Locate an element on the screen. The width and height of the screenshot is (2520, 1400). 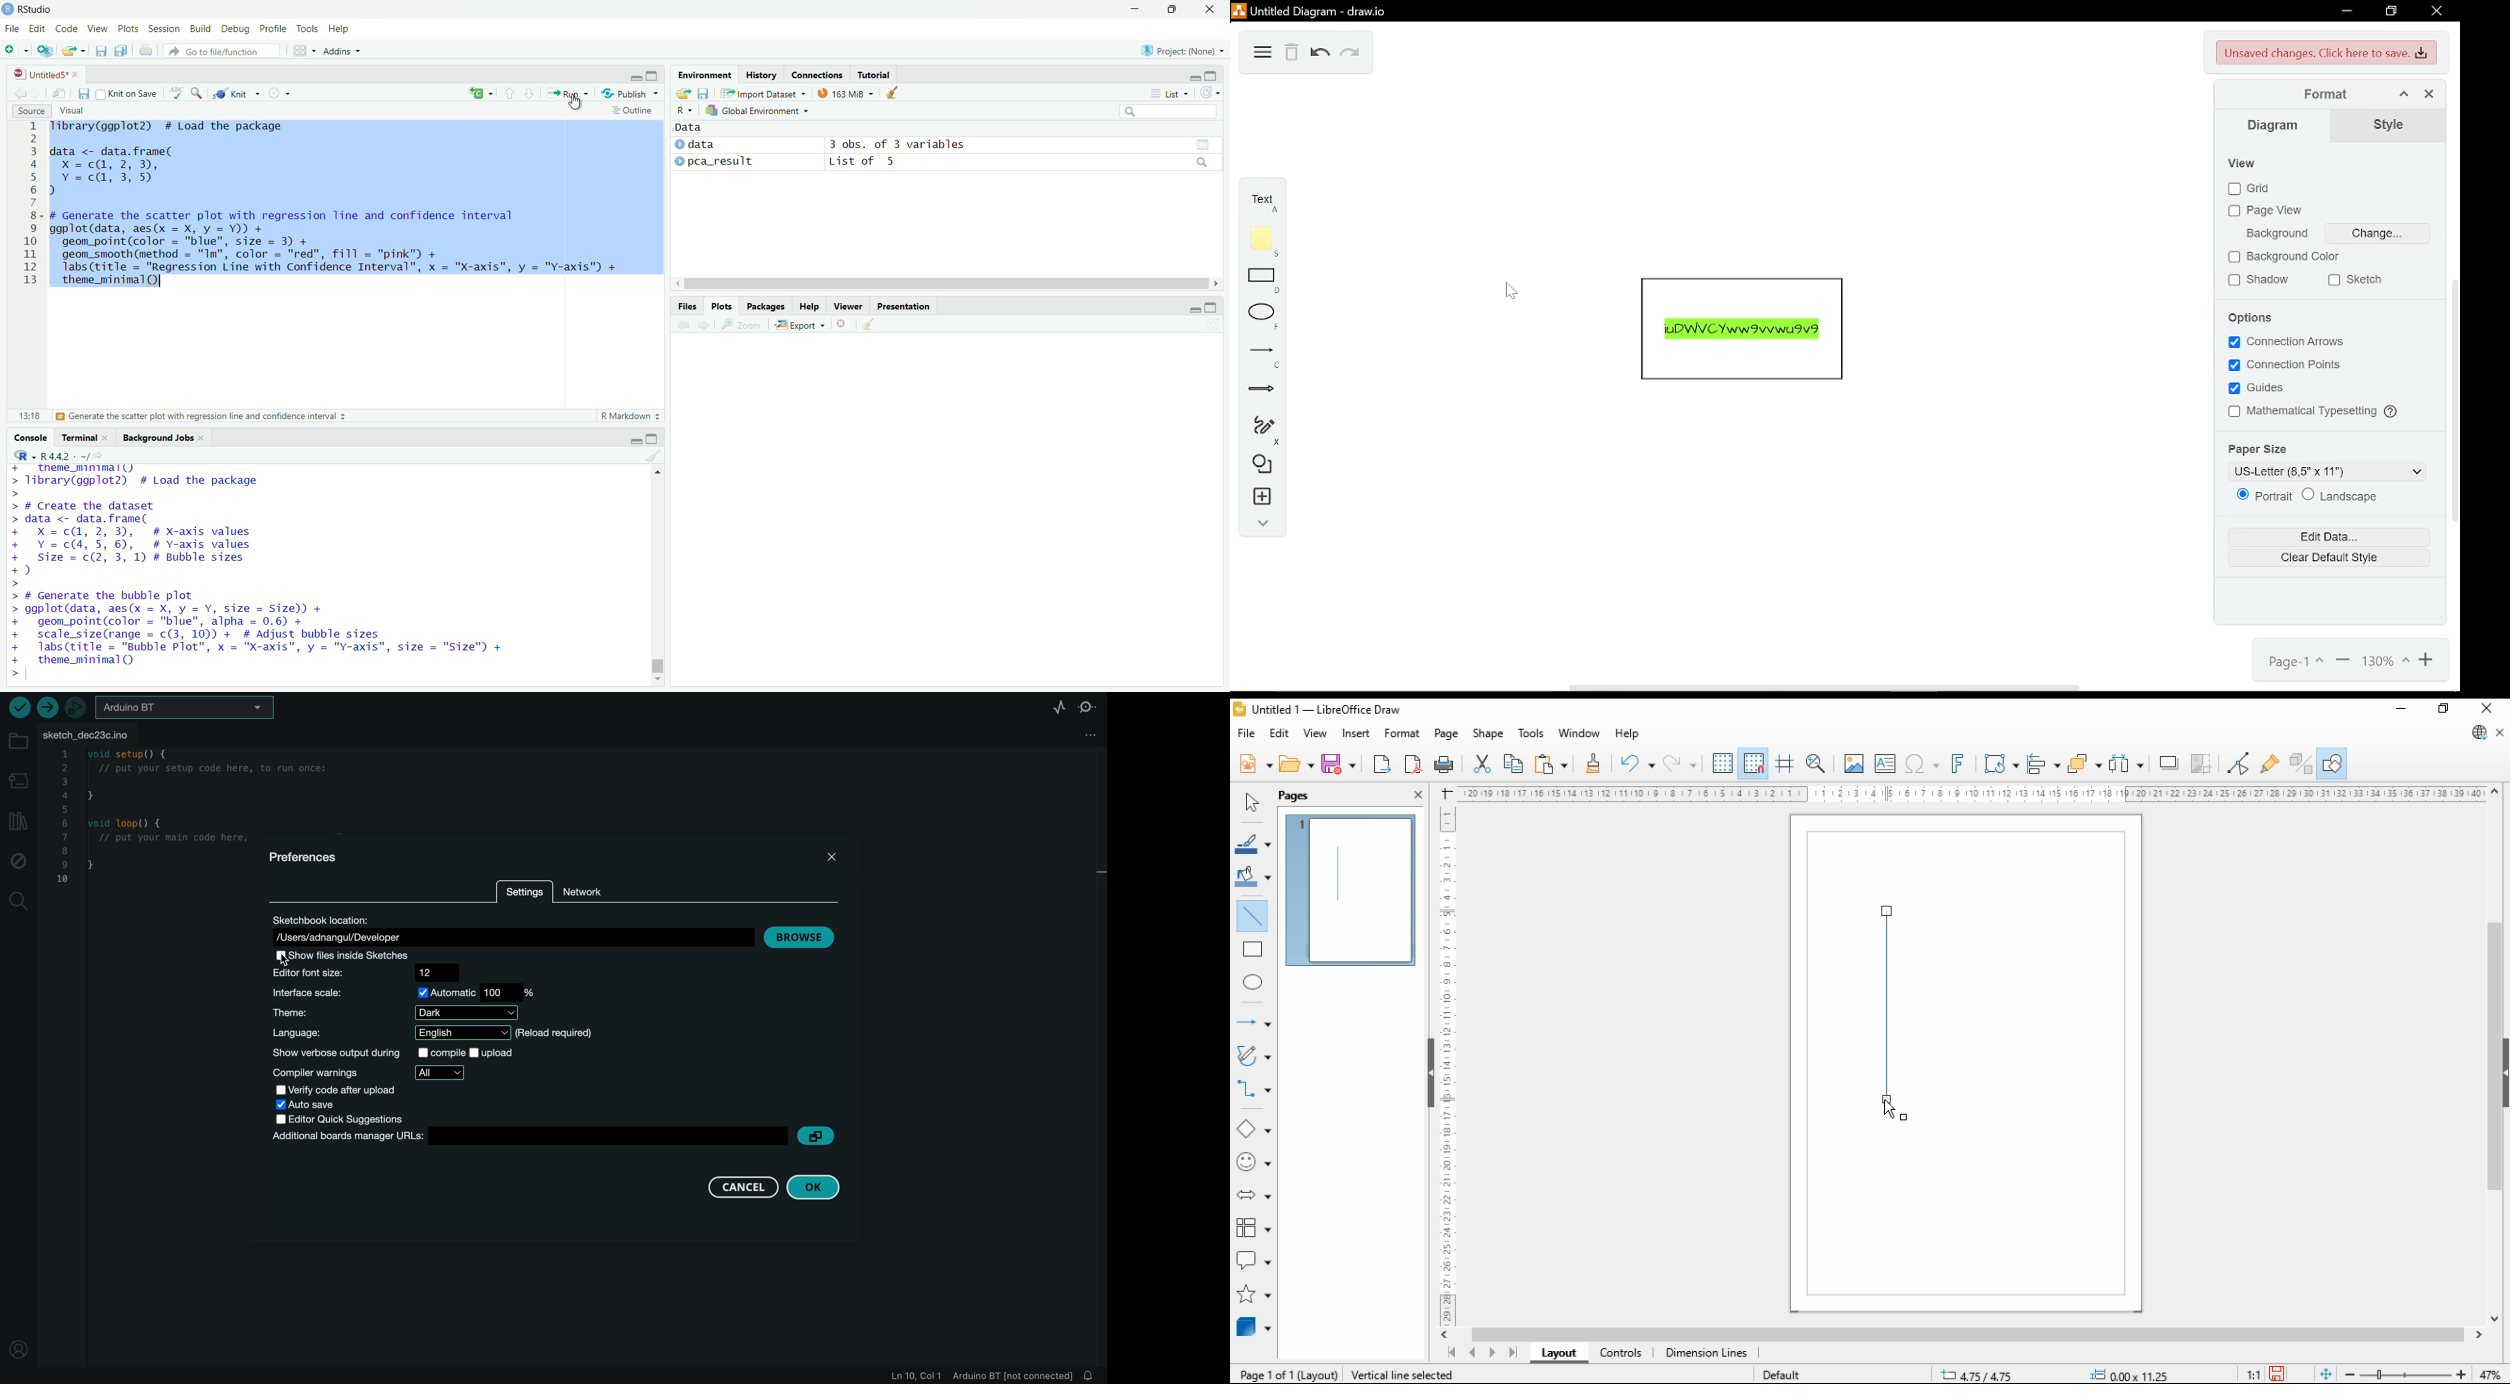
scale is located at coordinates (406, 993).